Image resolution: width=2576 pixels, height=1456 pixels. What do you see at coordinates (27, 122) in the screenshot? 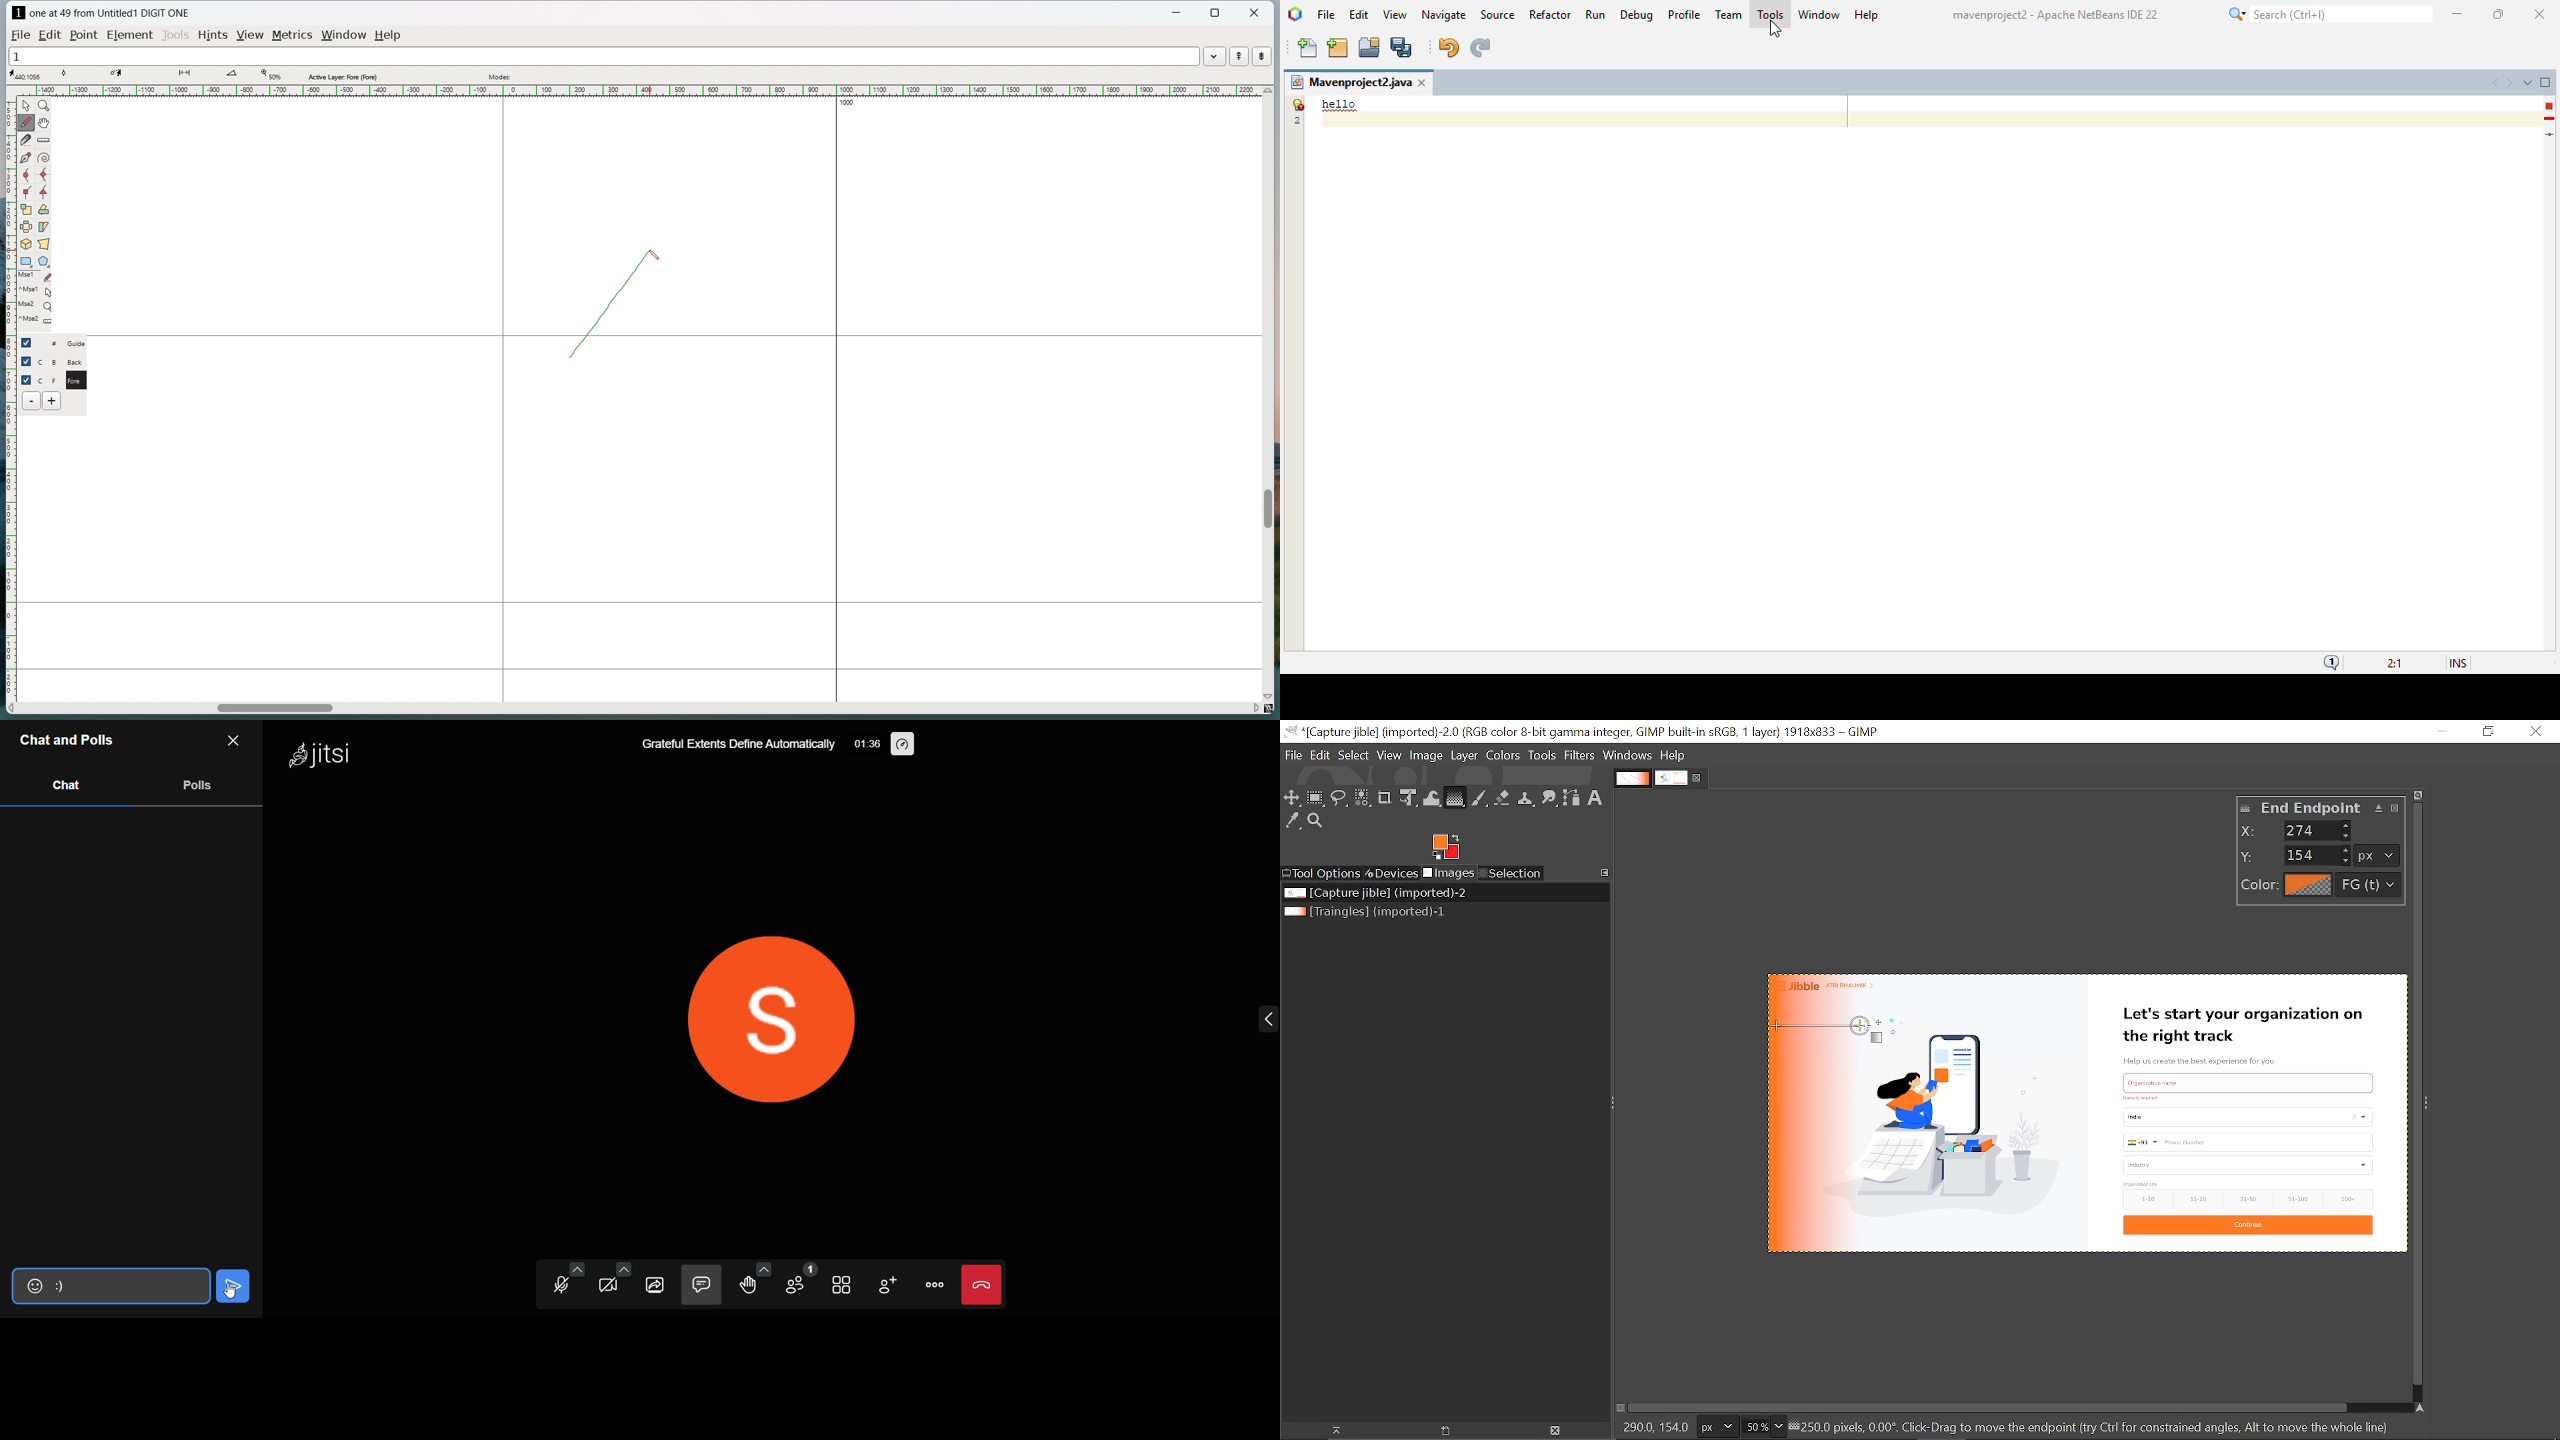
I see `draw freehand curve ` at bounding box center [27, 122].